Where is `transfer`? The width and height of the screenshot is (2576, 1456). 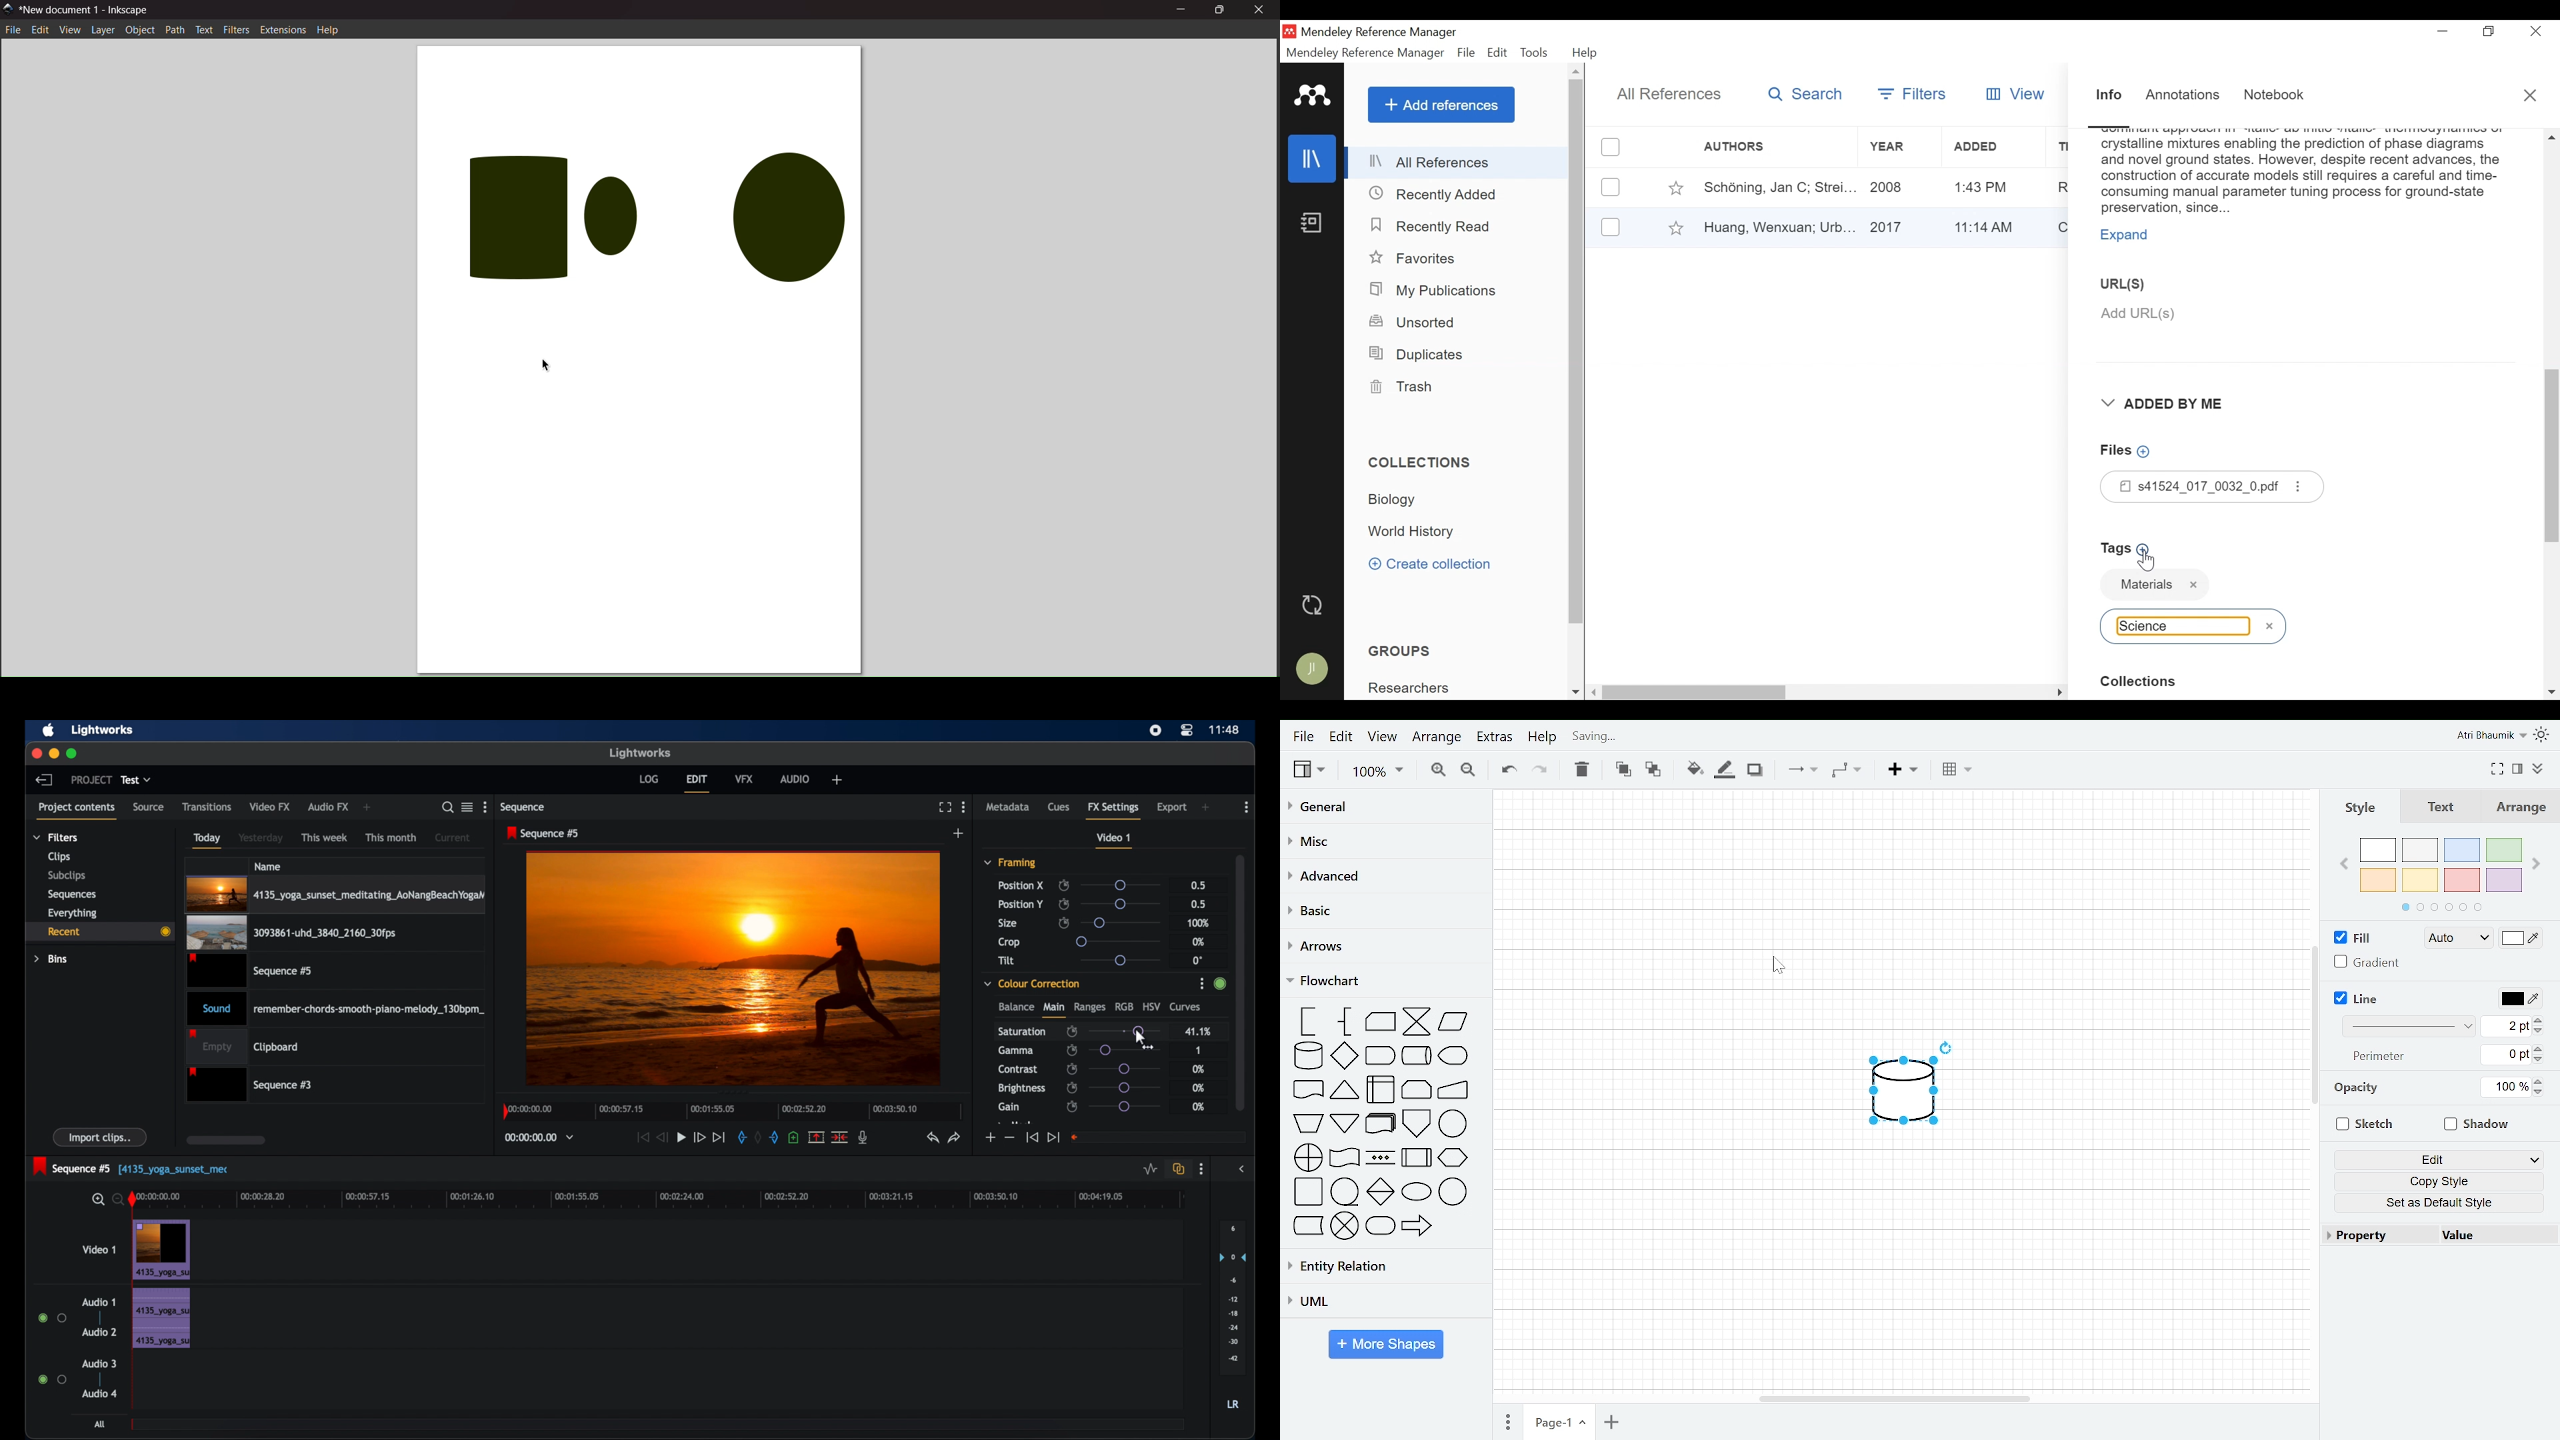 transfer is located at coordinates (1419, 1228).